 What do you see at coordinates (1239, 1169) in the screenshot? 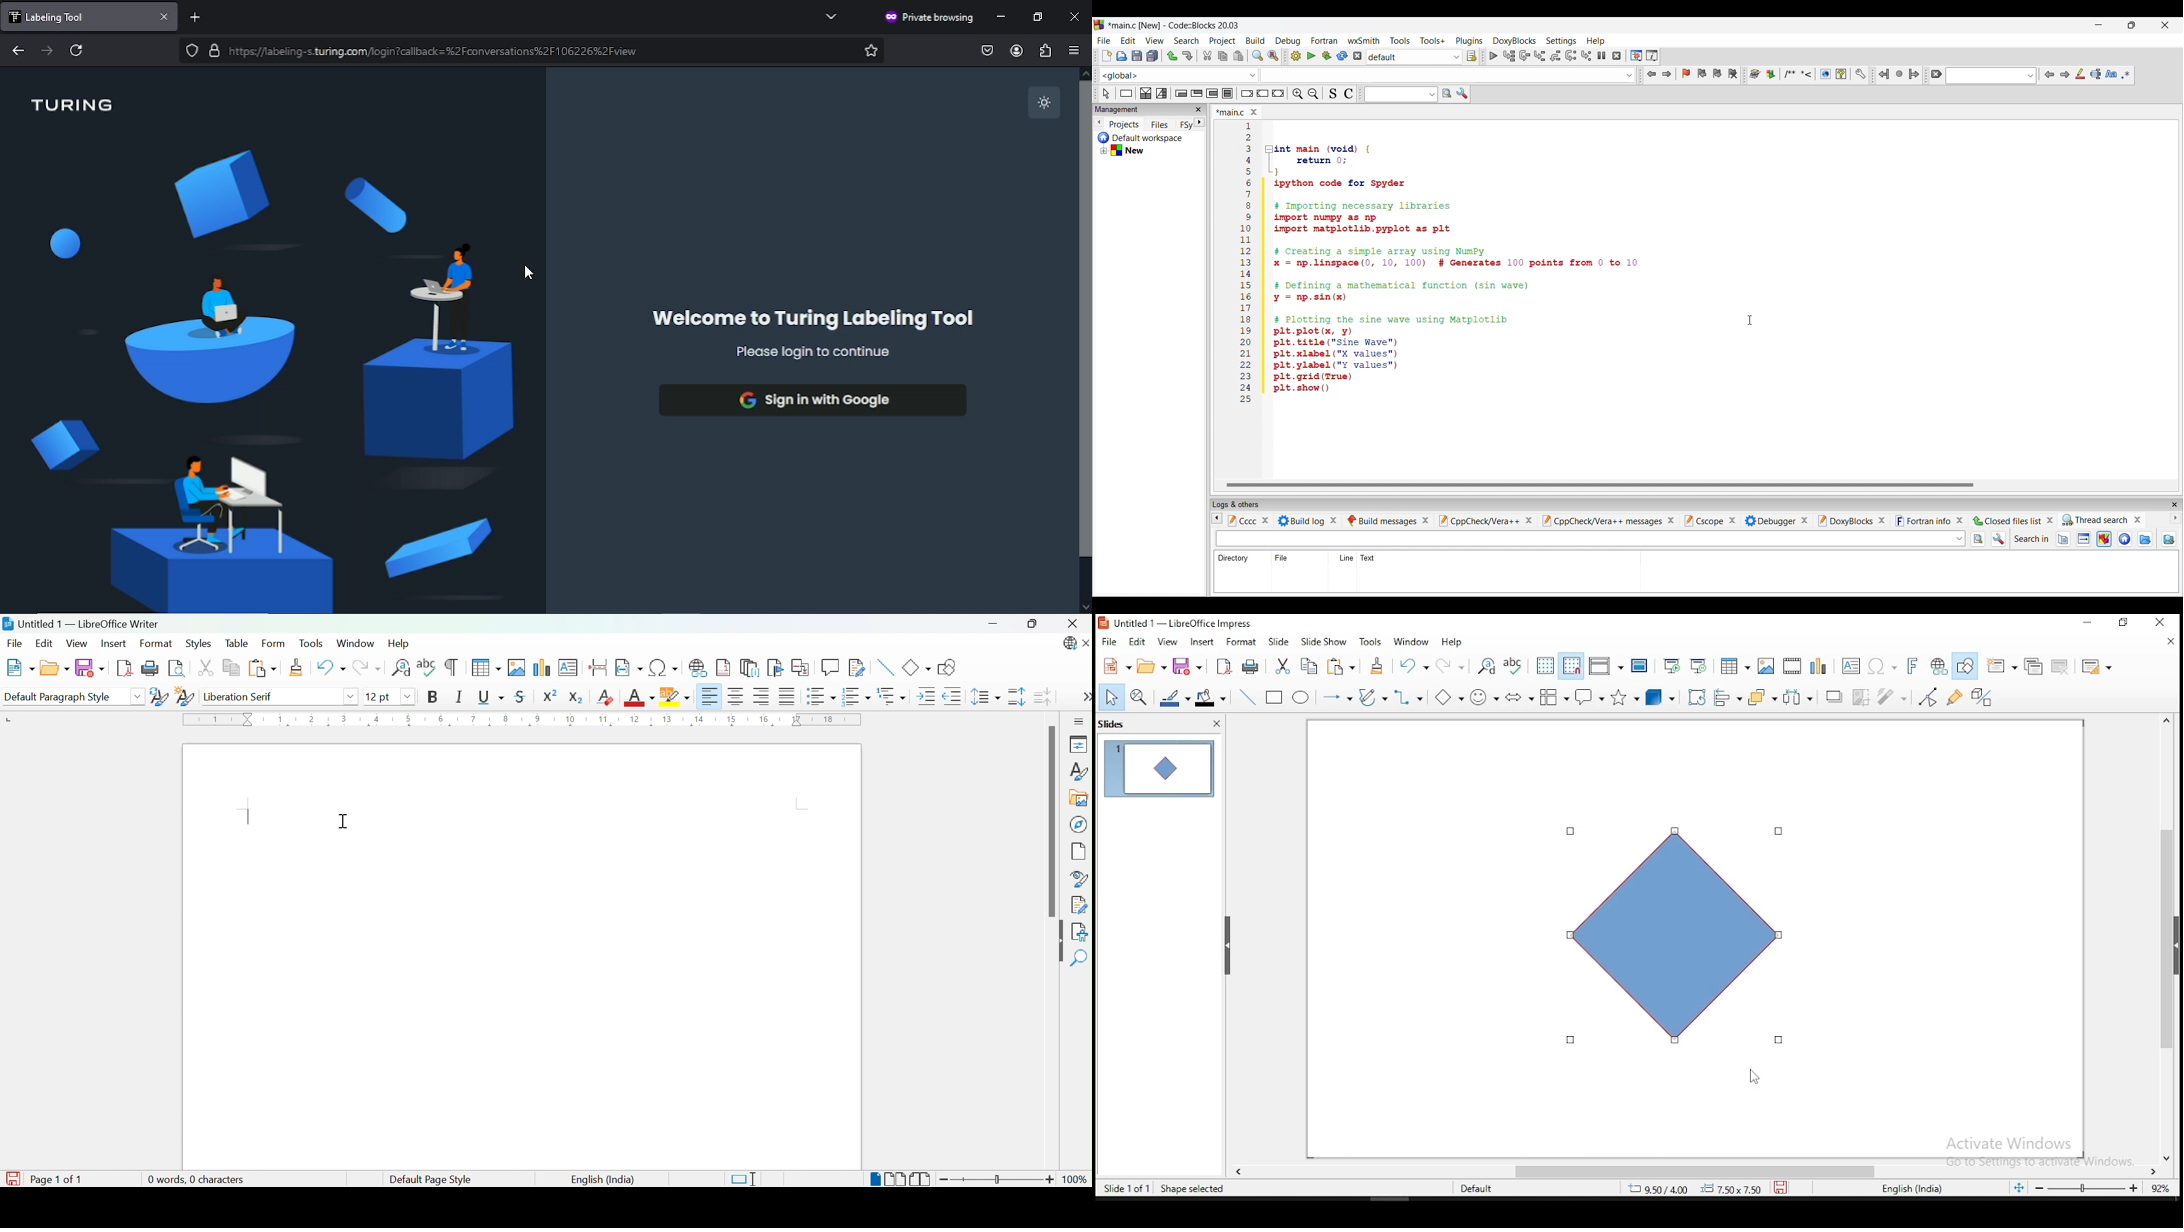
I see `scroll right` at bounding box center [1239, 1169].